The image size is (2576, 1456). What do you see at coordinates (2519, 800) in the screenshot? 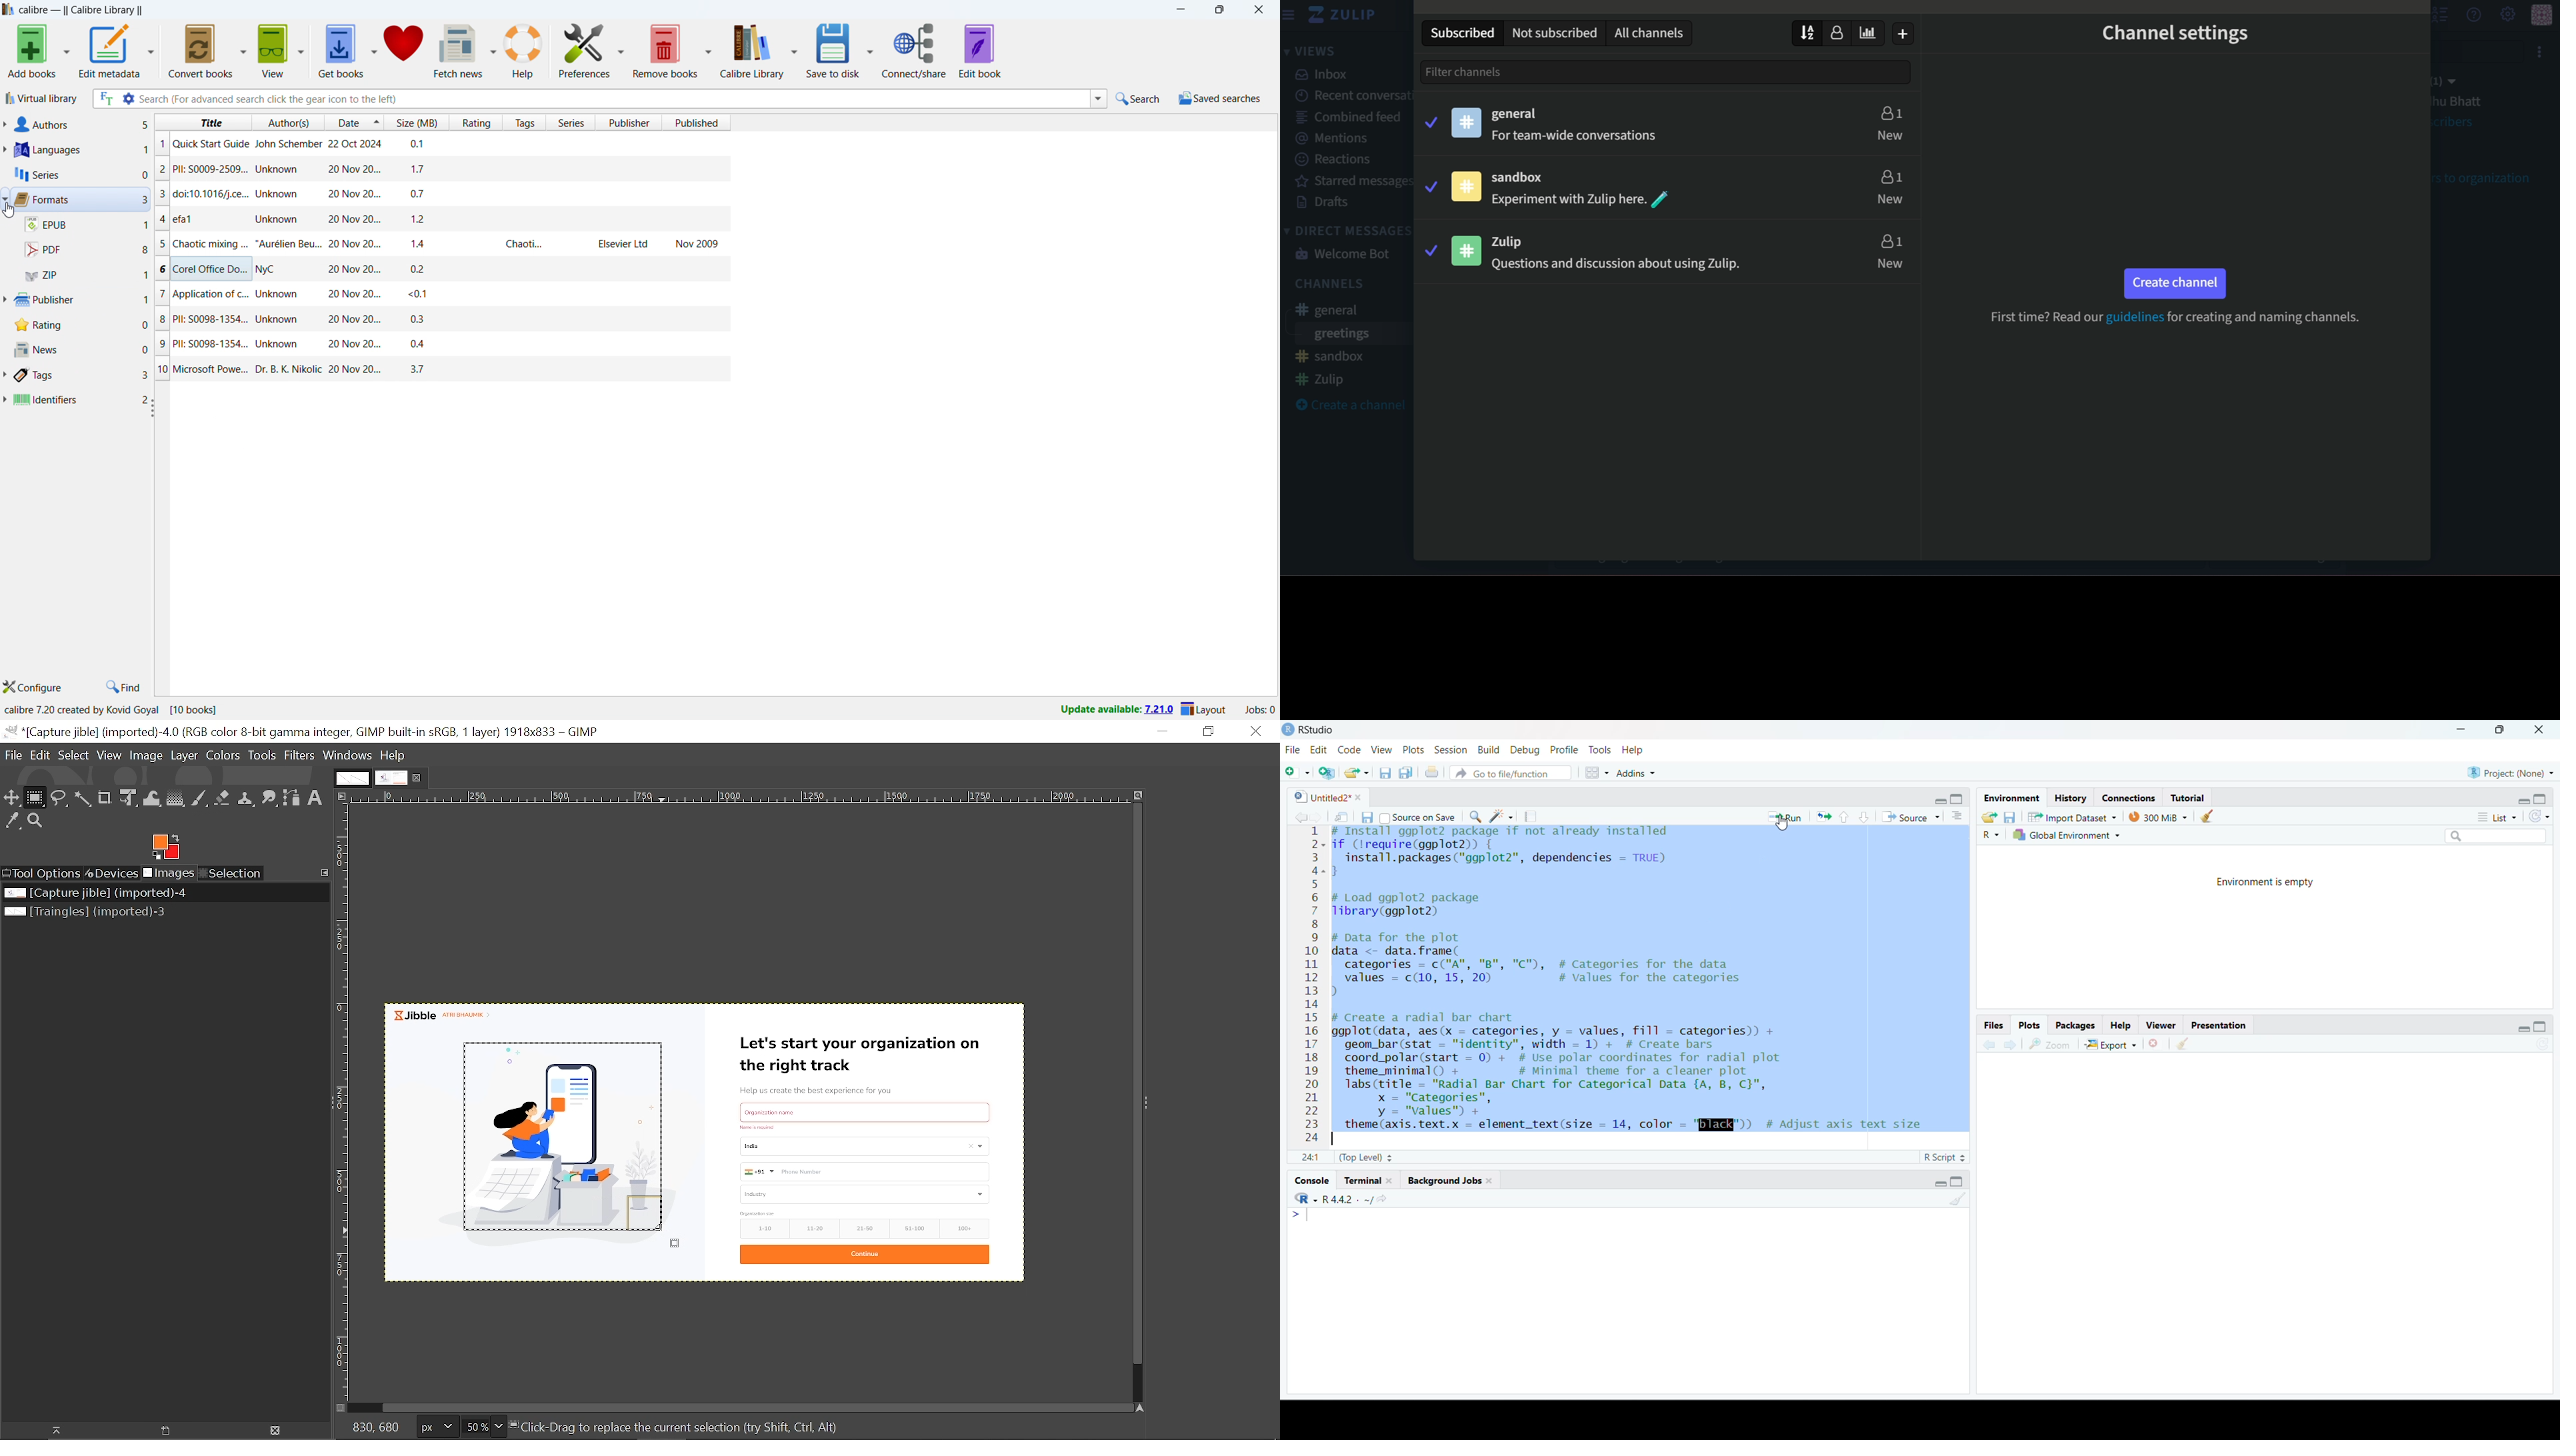
I see `hide r  script` at bounding box center [2519, 800].